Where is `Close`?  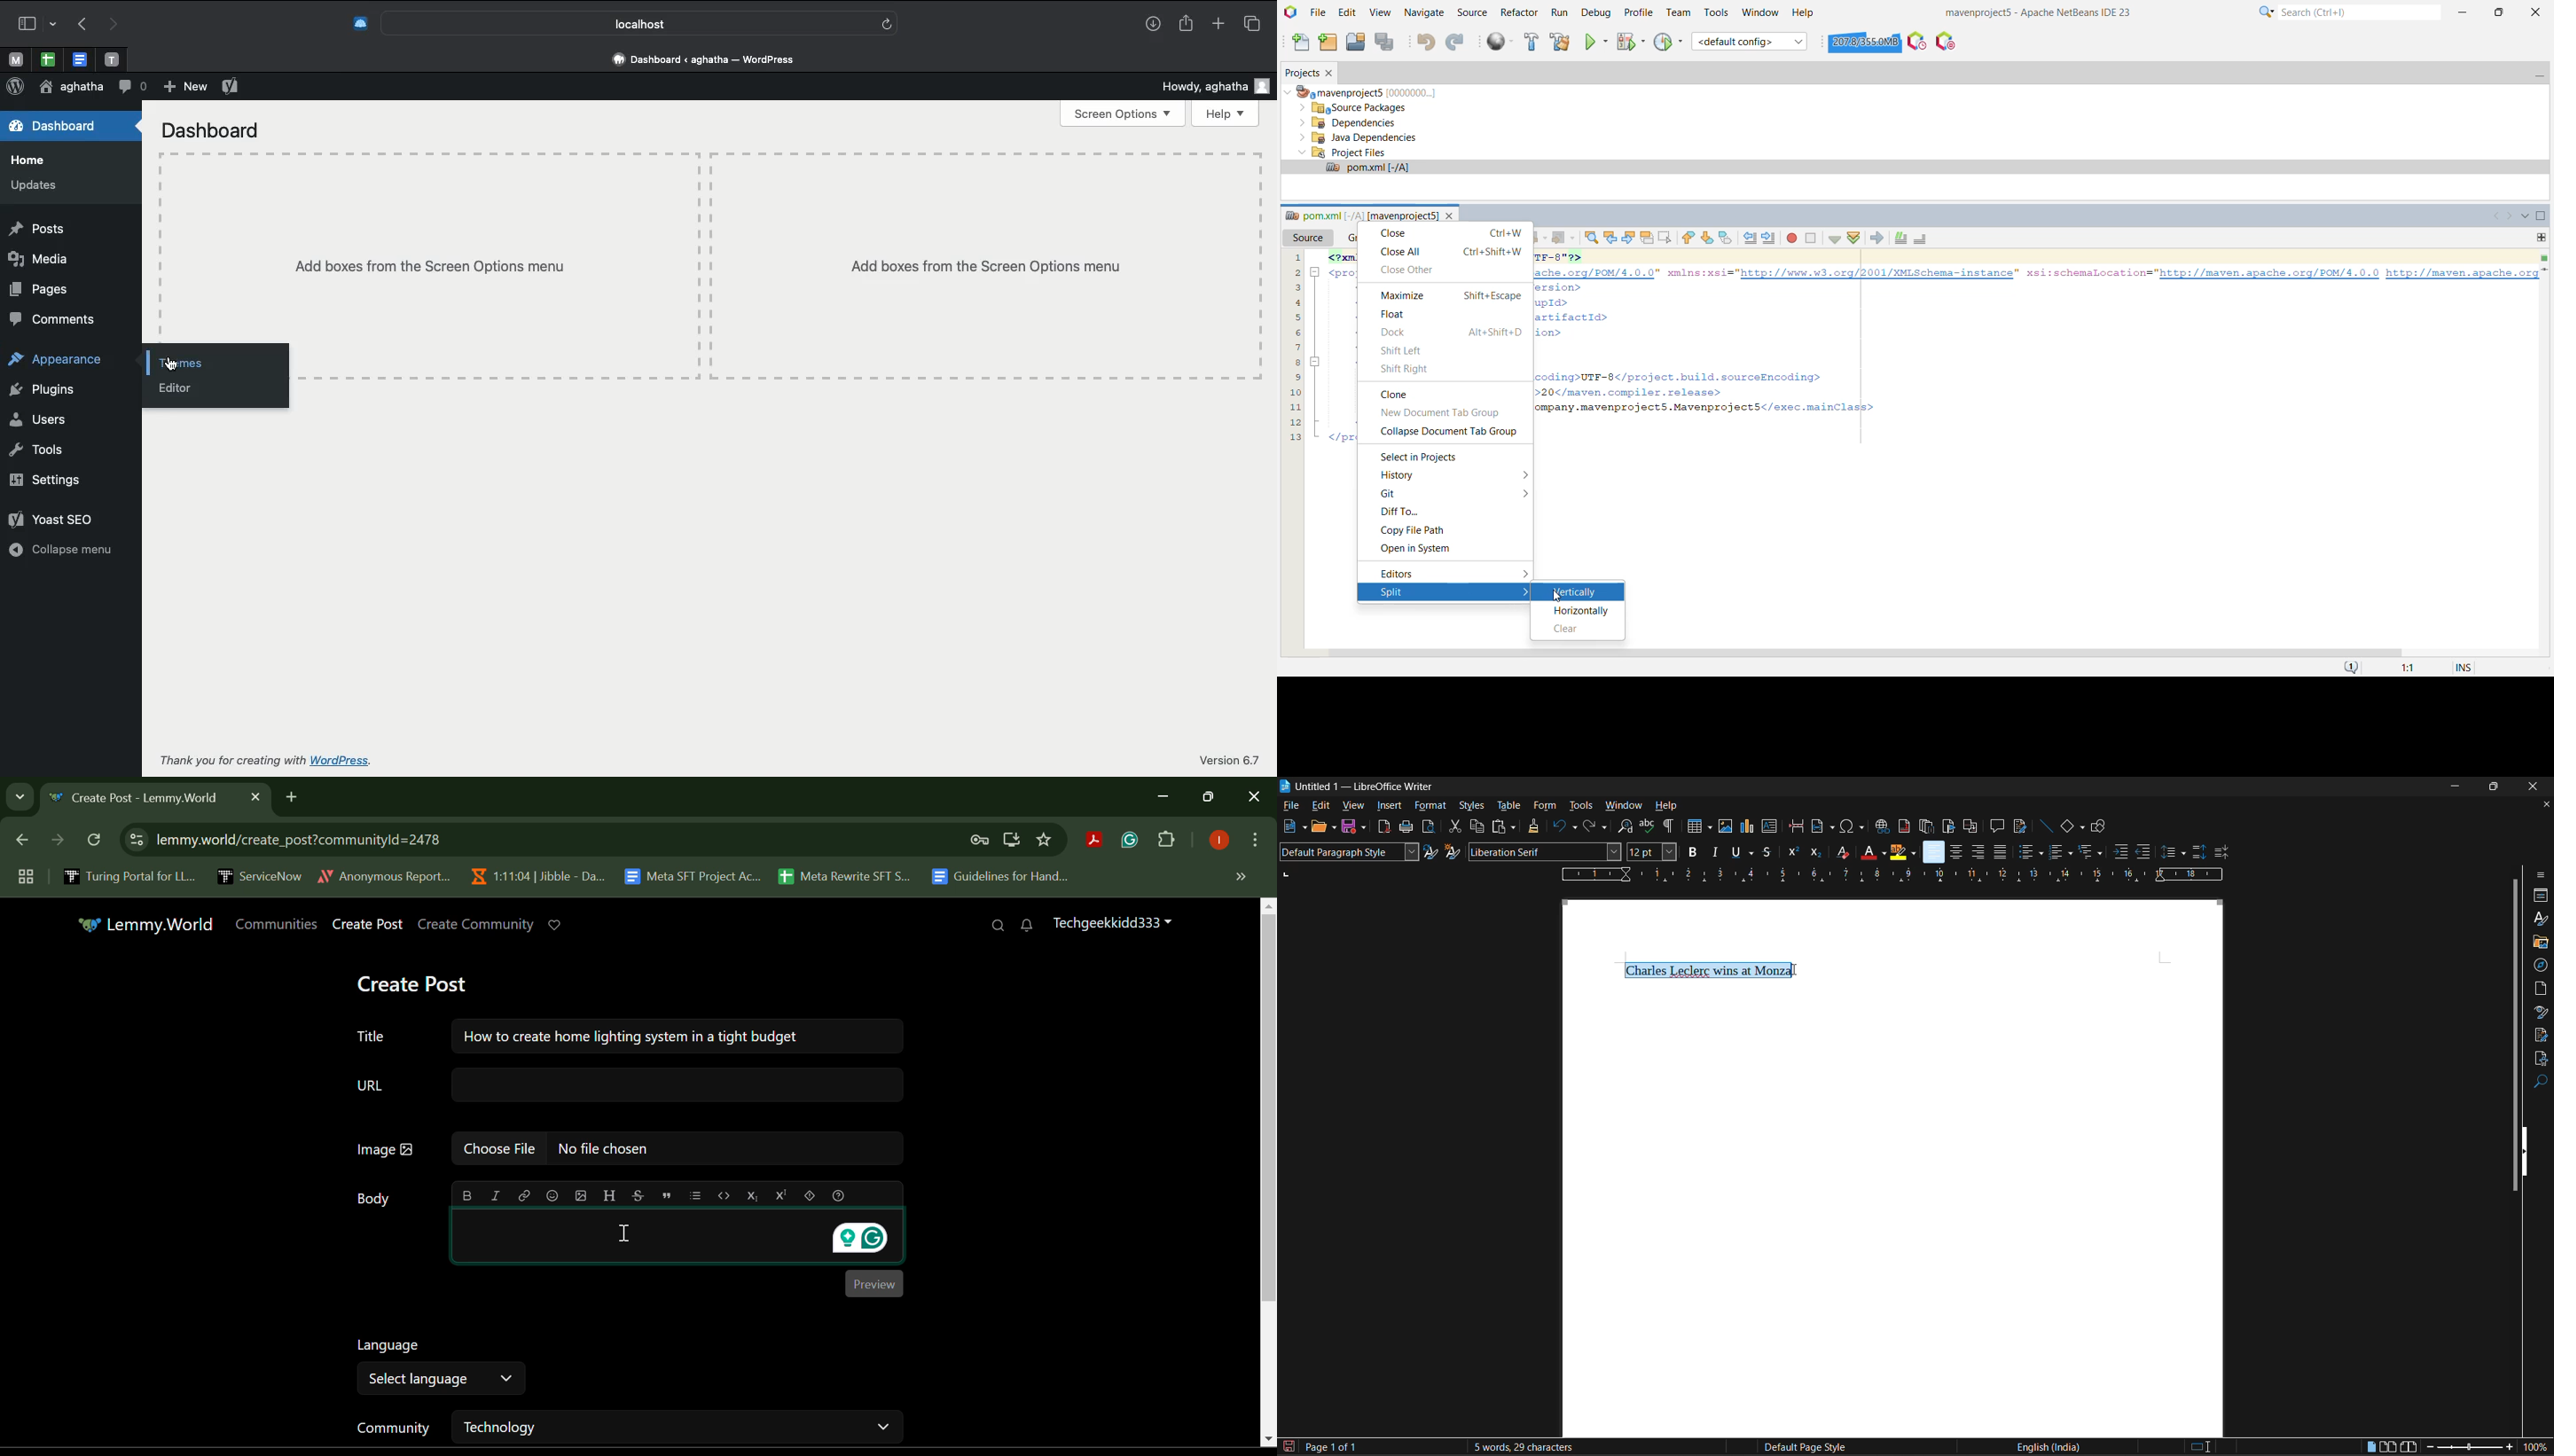
Close is located at coordinates (2536, 11).